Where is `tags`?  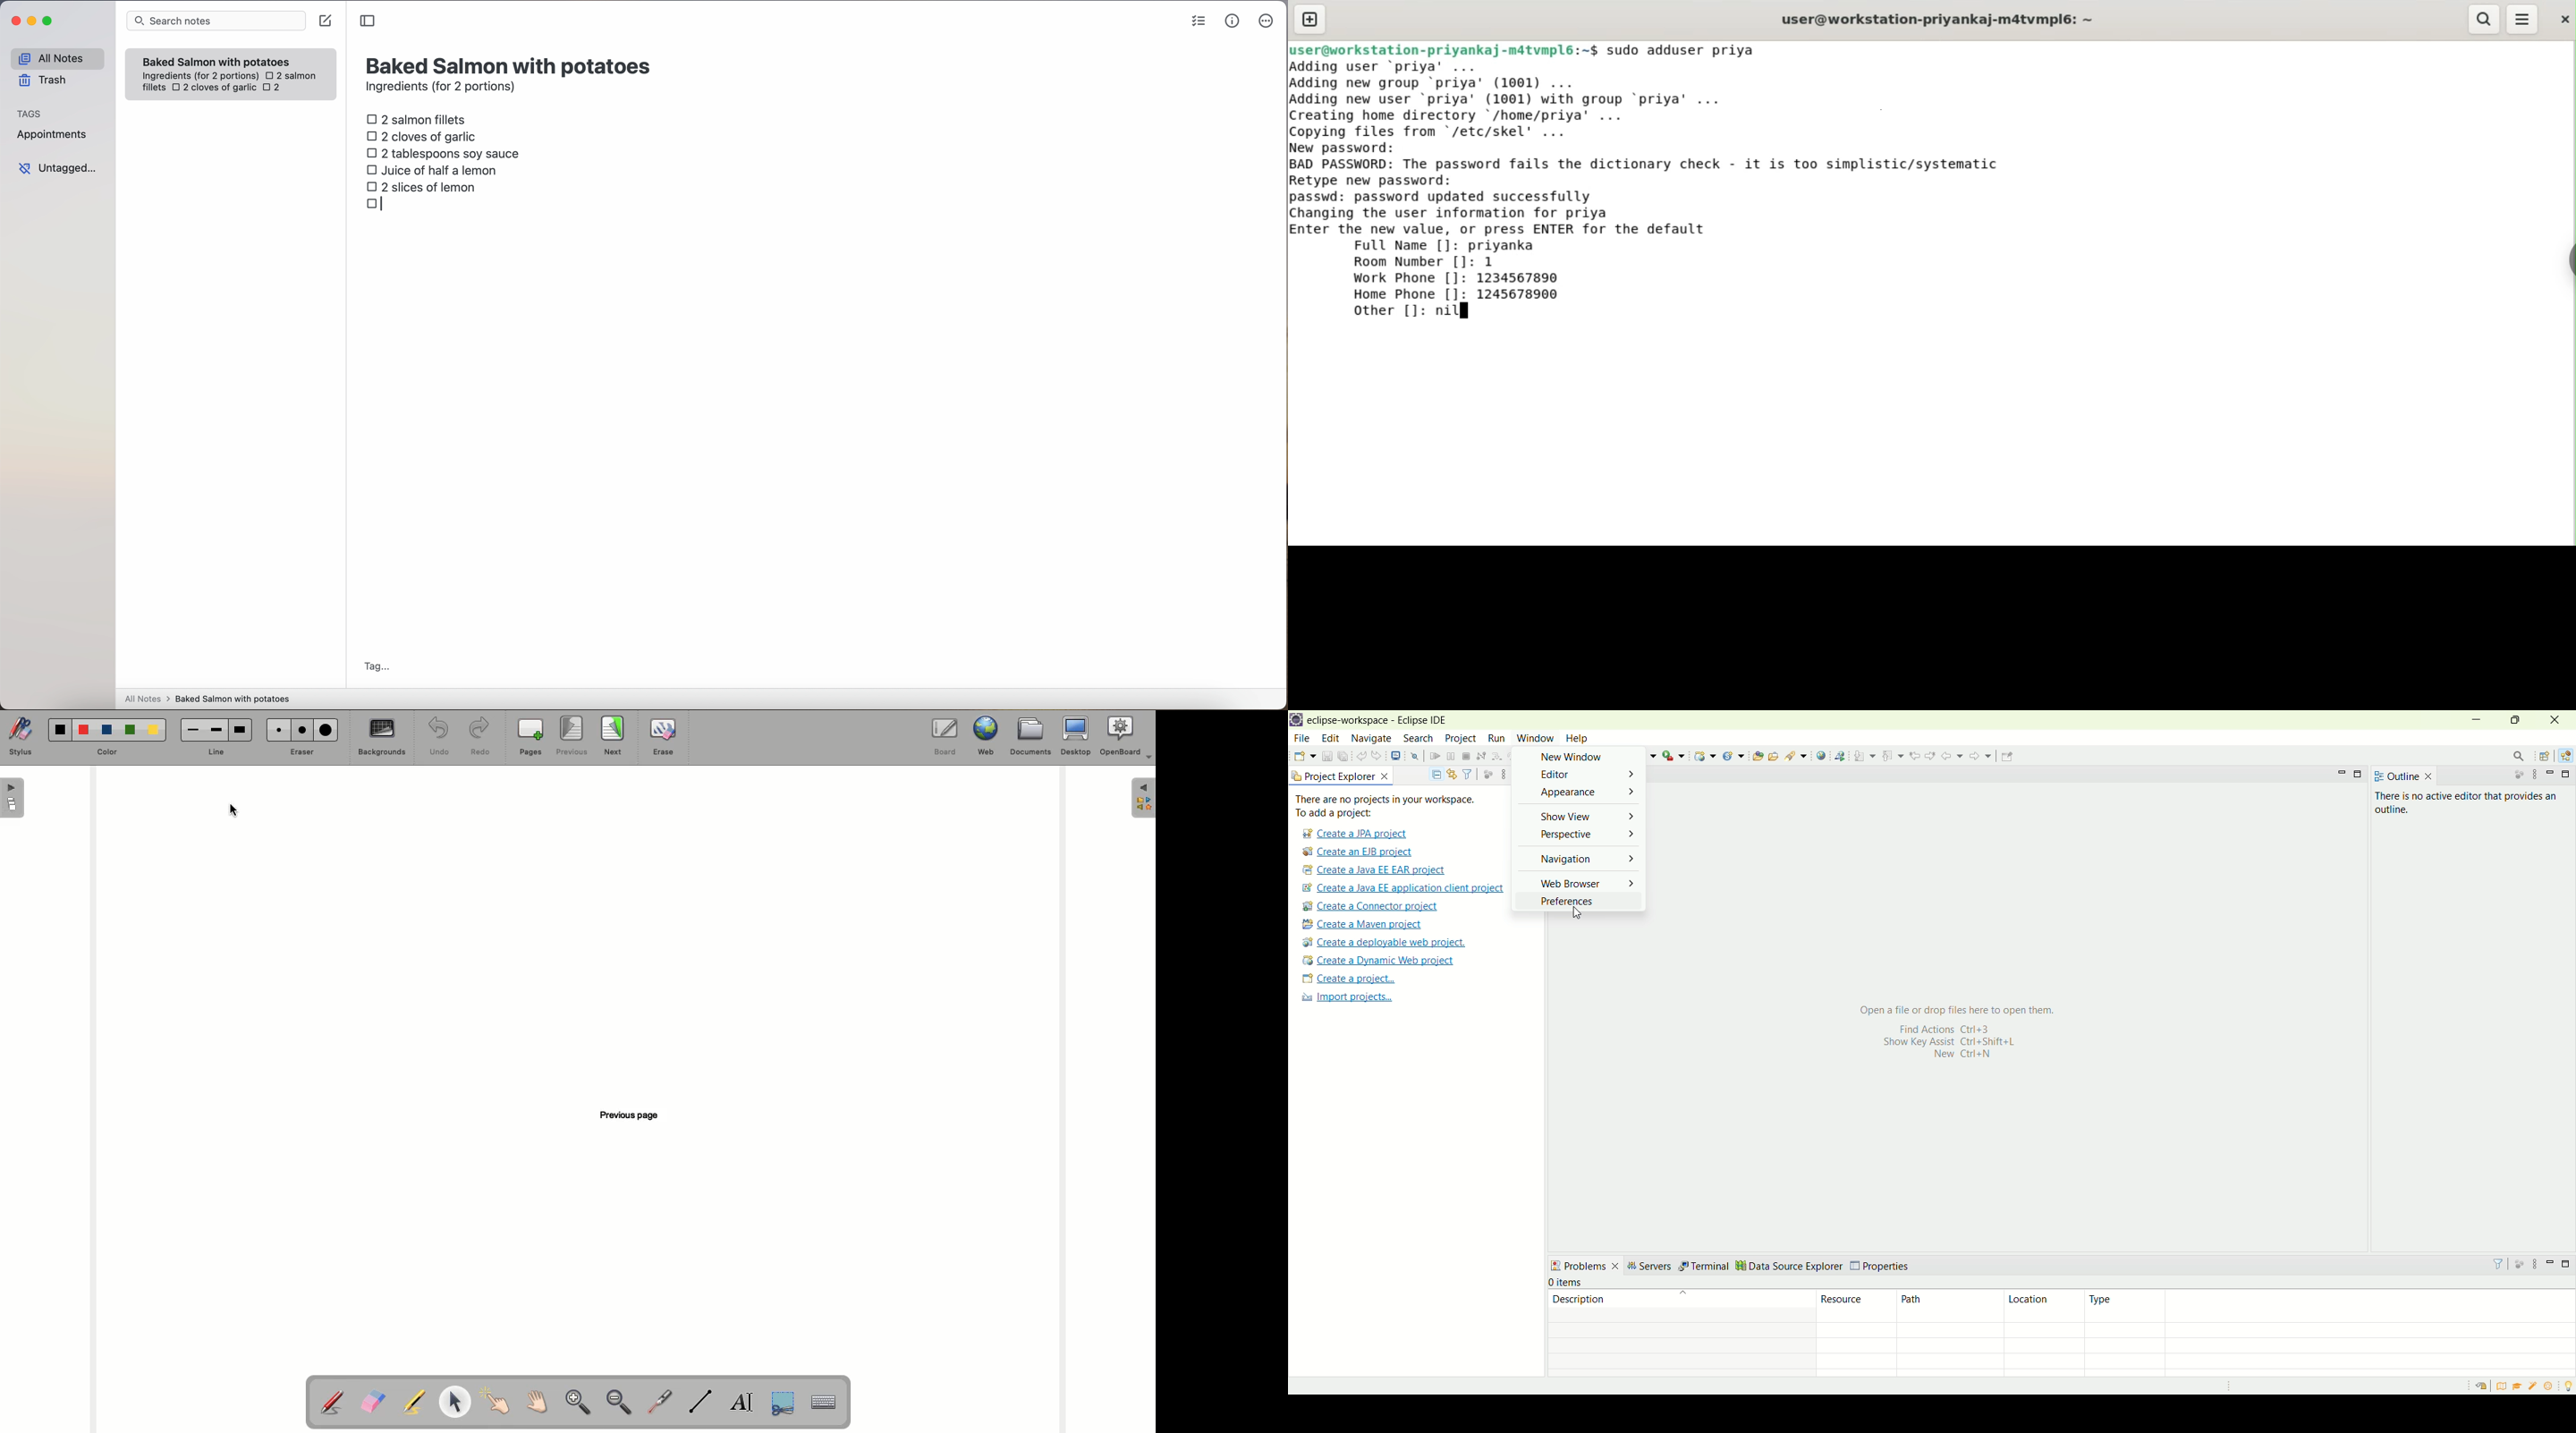
tags is located at coordinates (30, 113).